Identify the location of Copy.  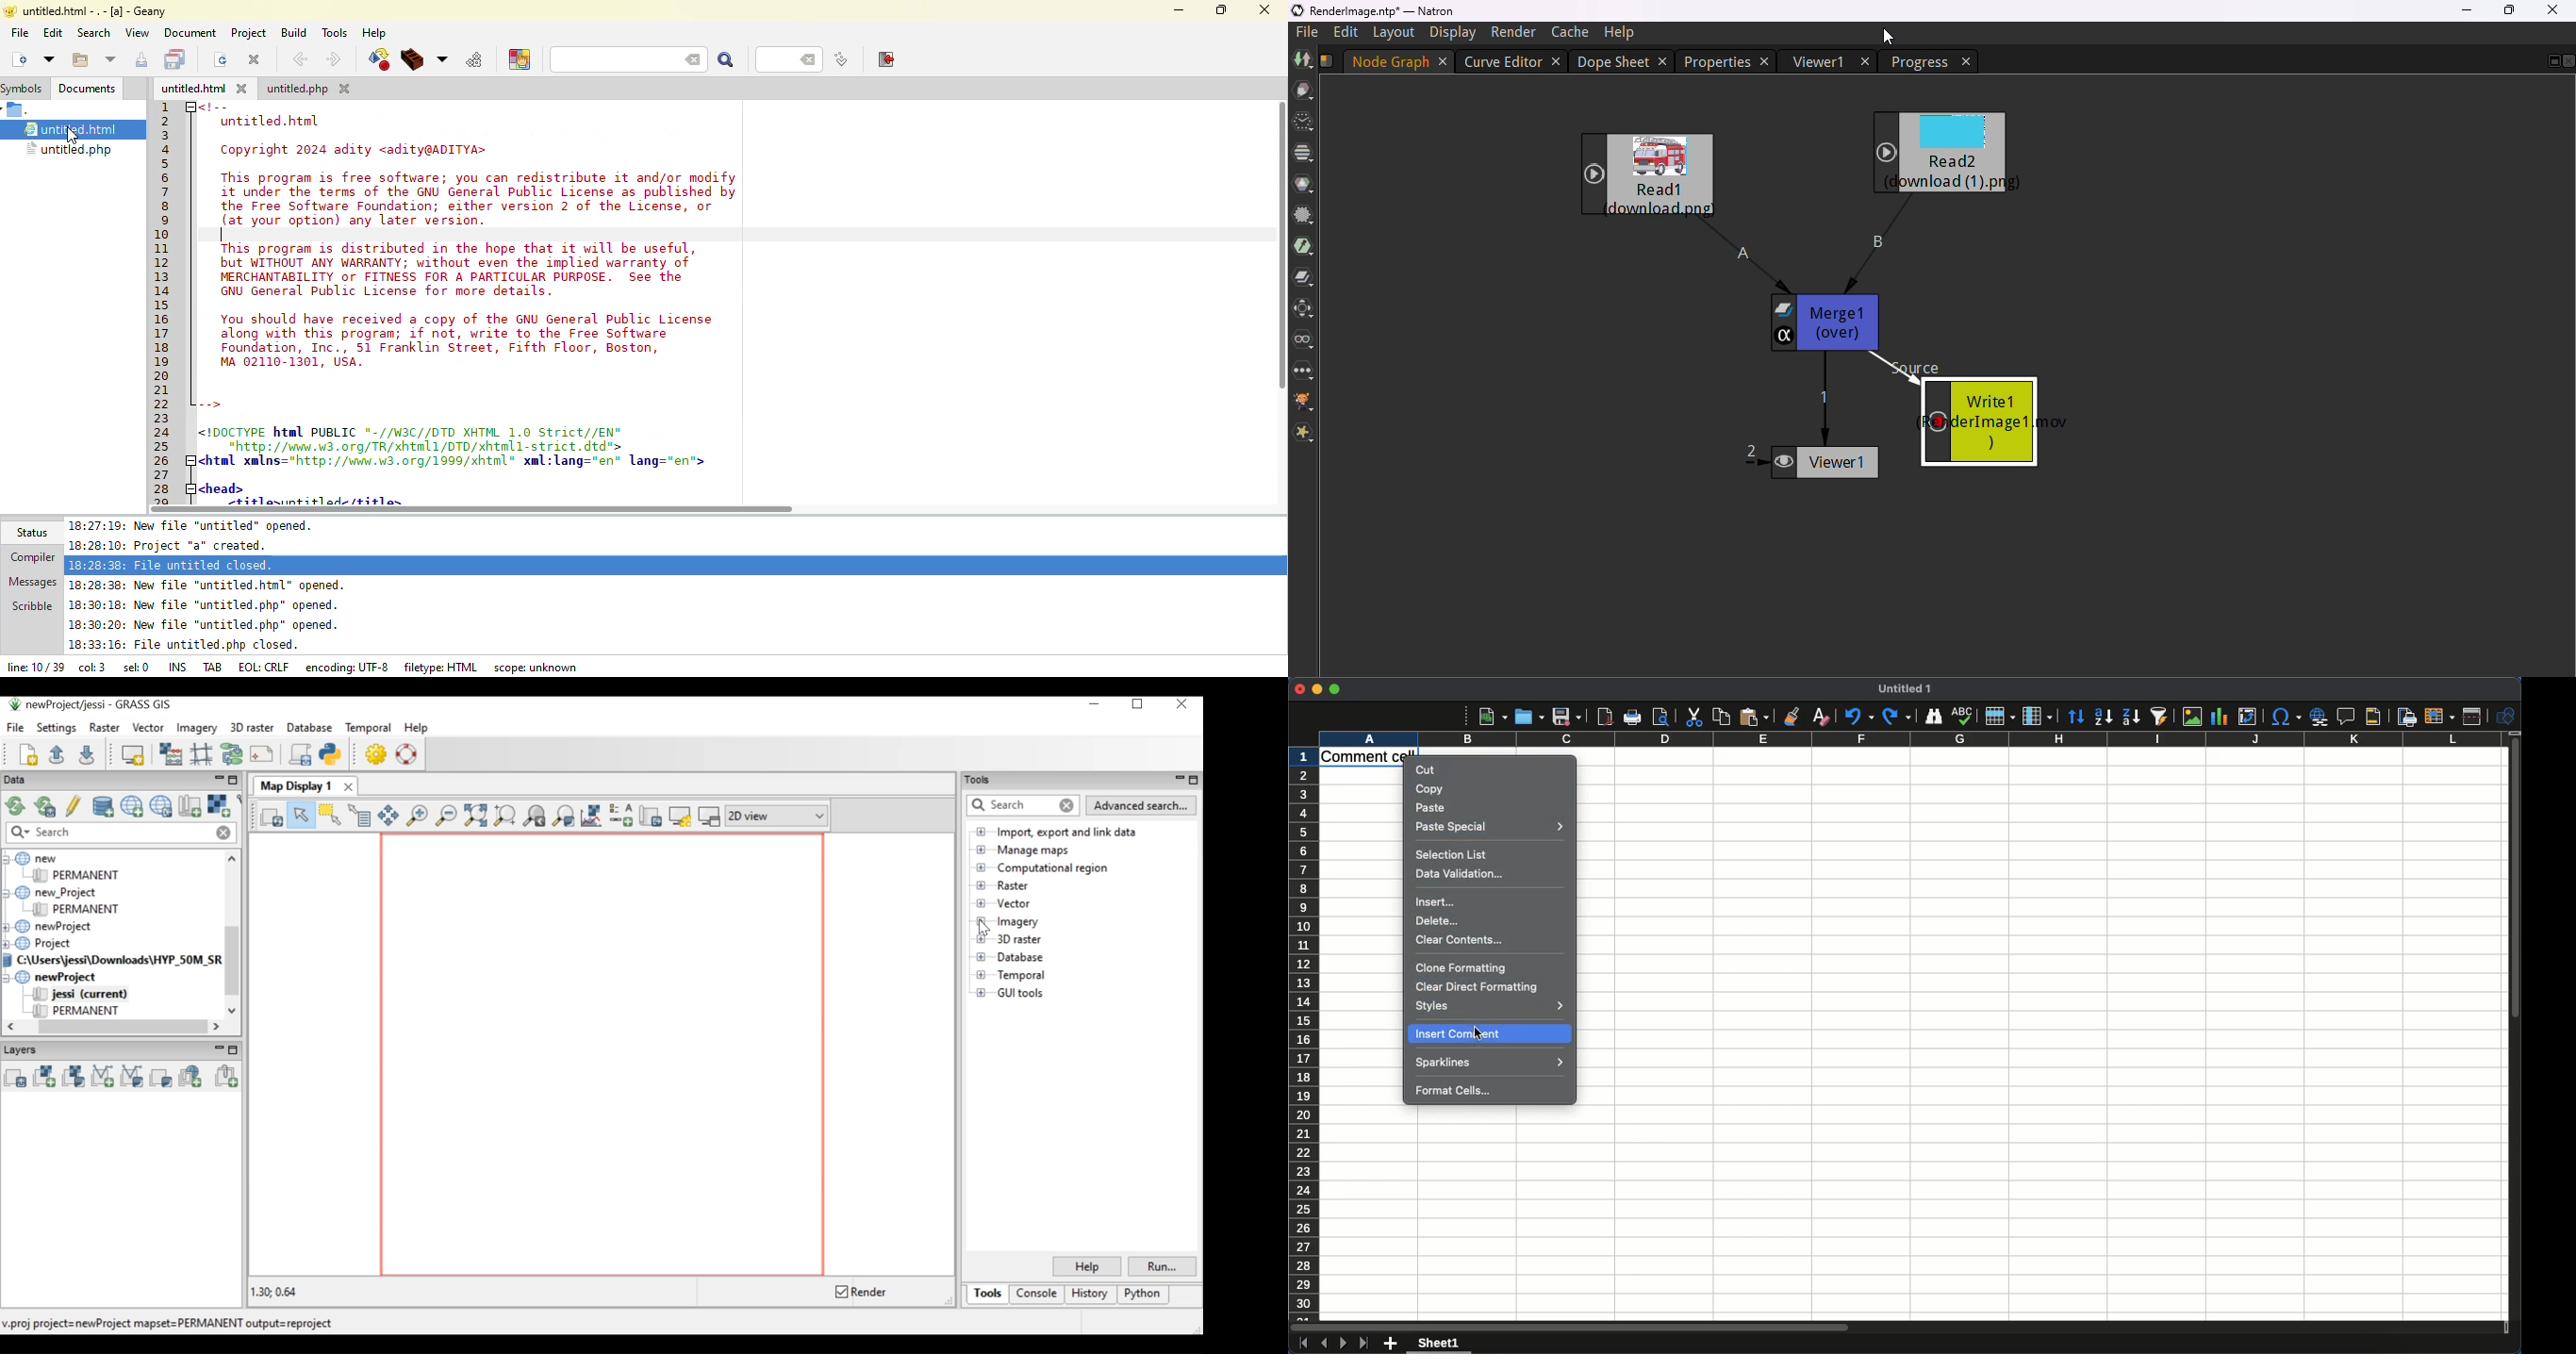
(1722, 716).